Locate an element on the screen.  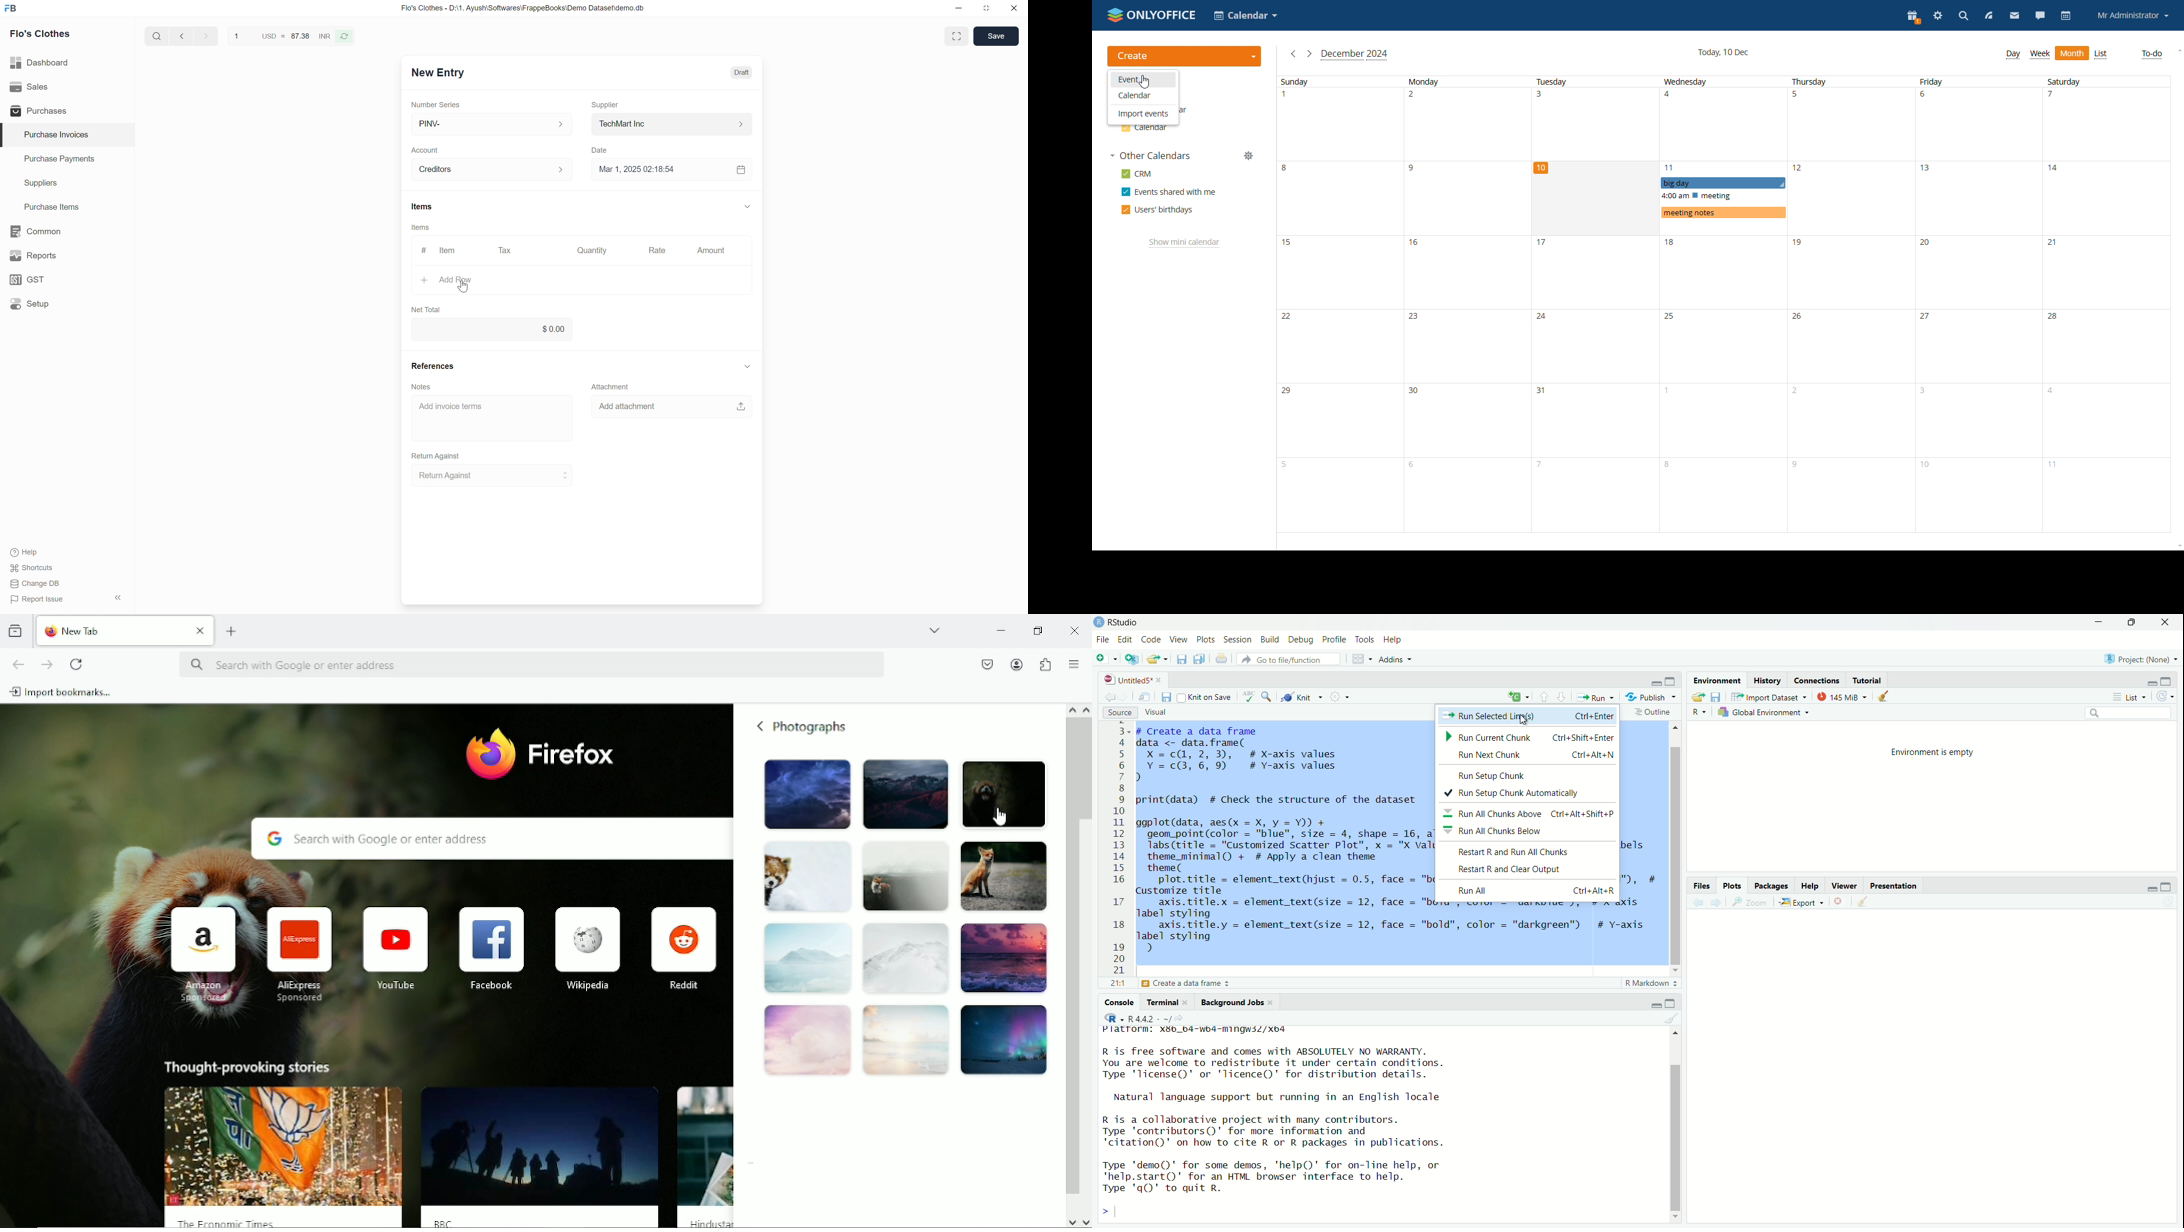
Refresh the list oof object in the Environment is located at coordinates (2166, 696).